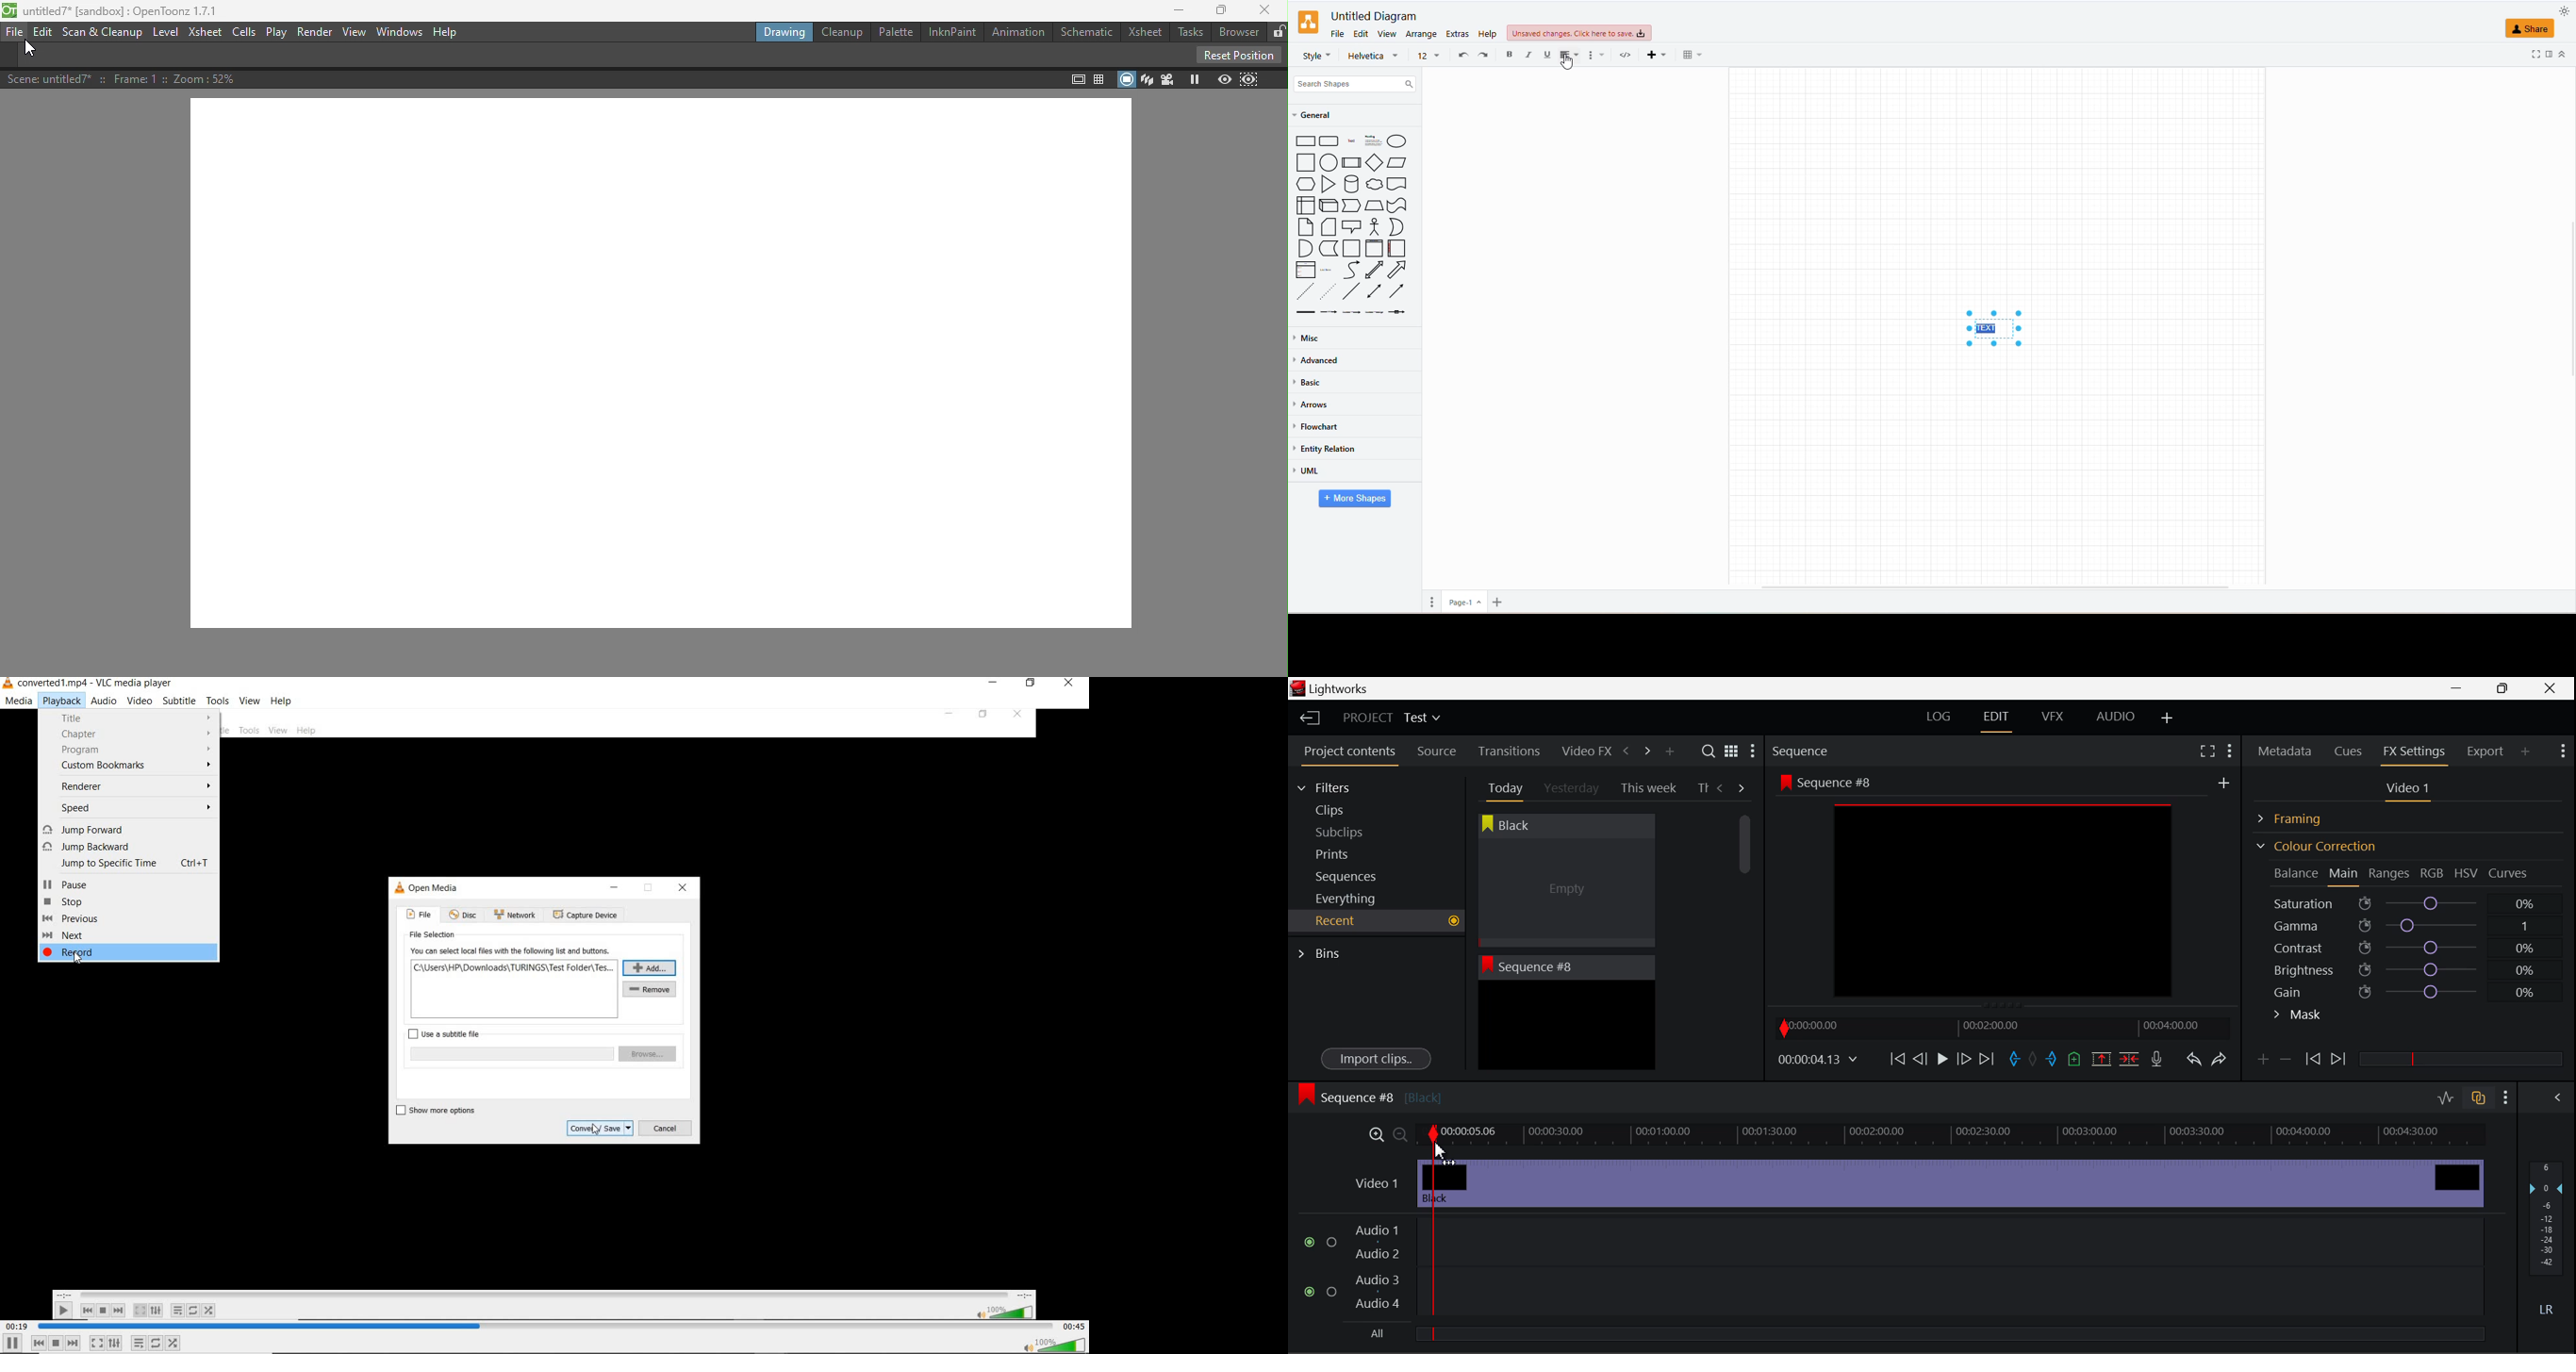 Image resolution: width=2576 pixels, height=1372 pixels. I want to click on cursor, so click(78, 958).